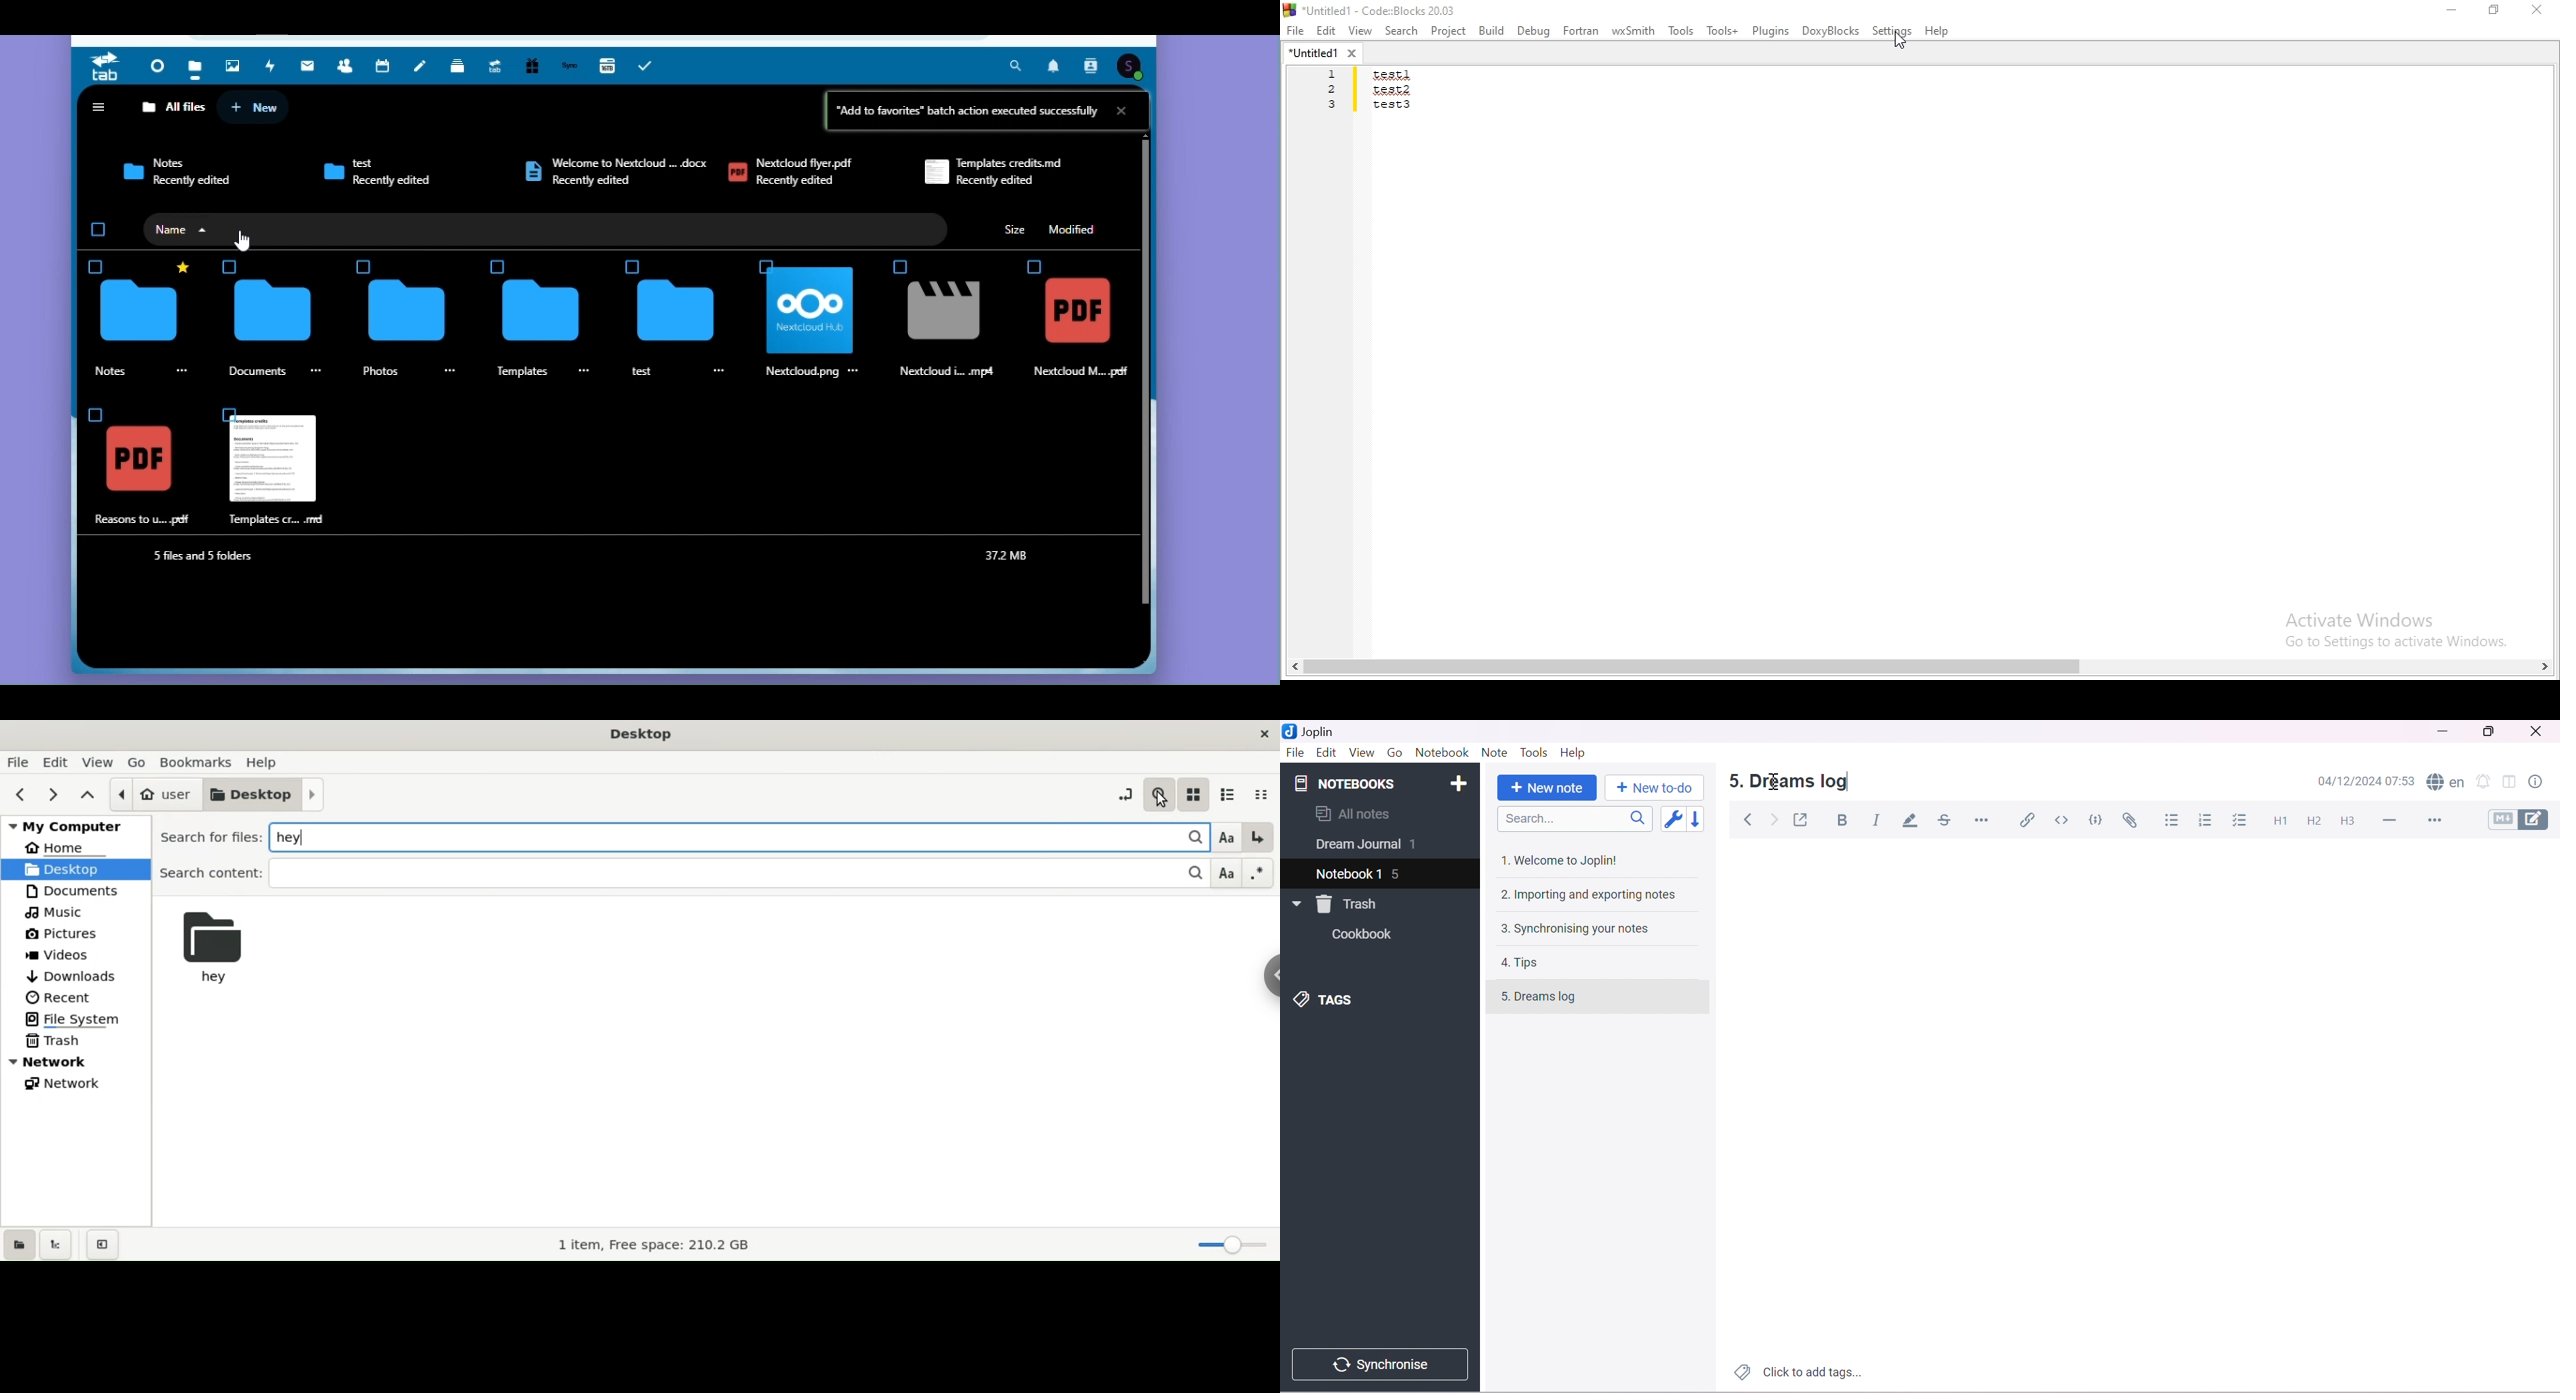  I want to click on Check Box, so click(96, 266).